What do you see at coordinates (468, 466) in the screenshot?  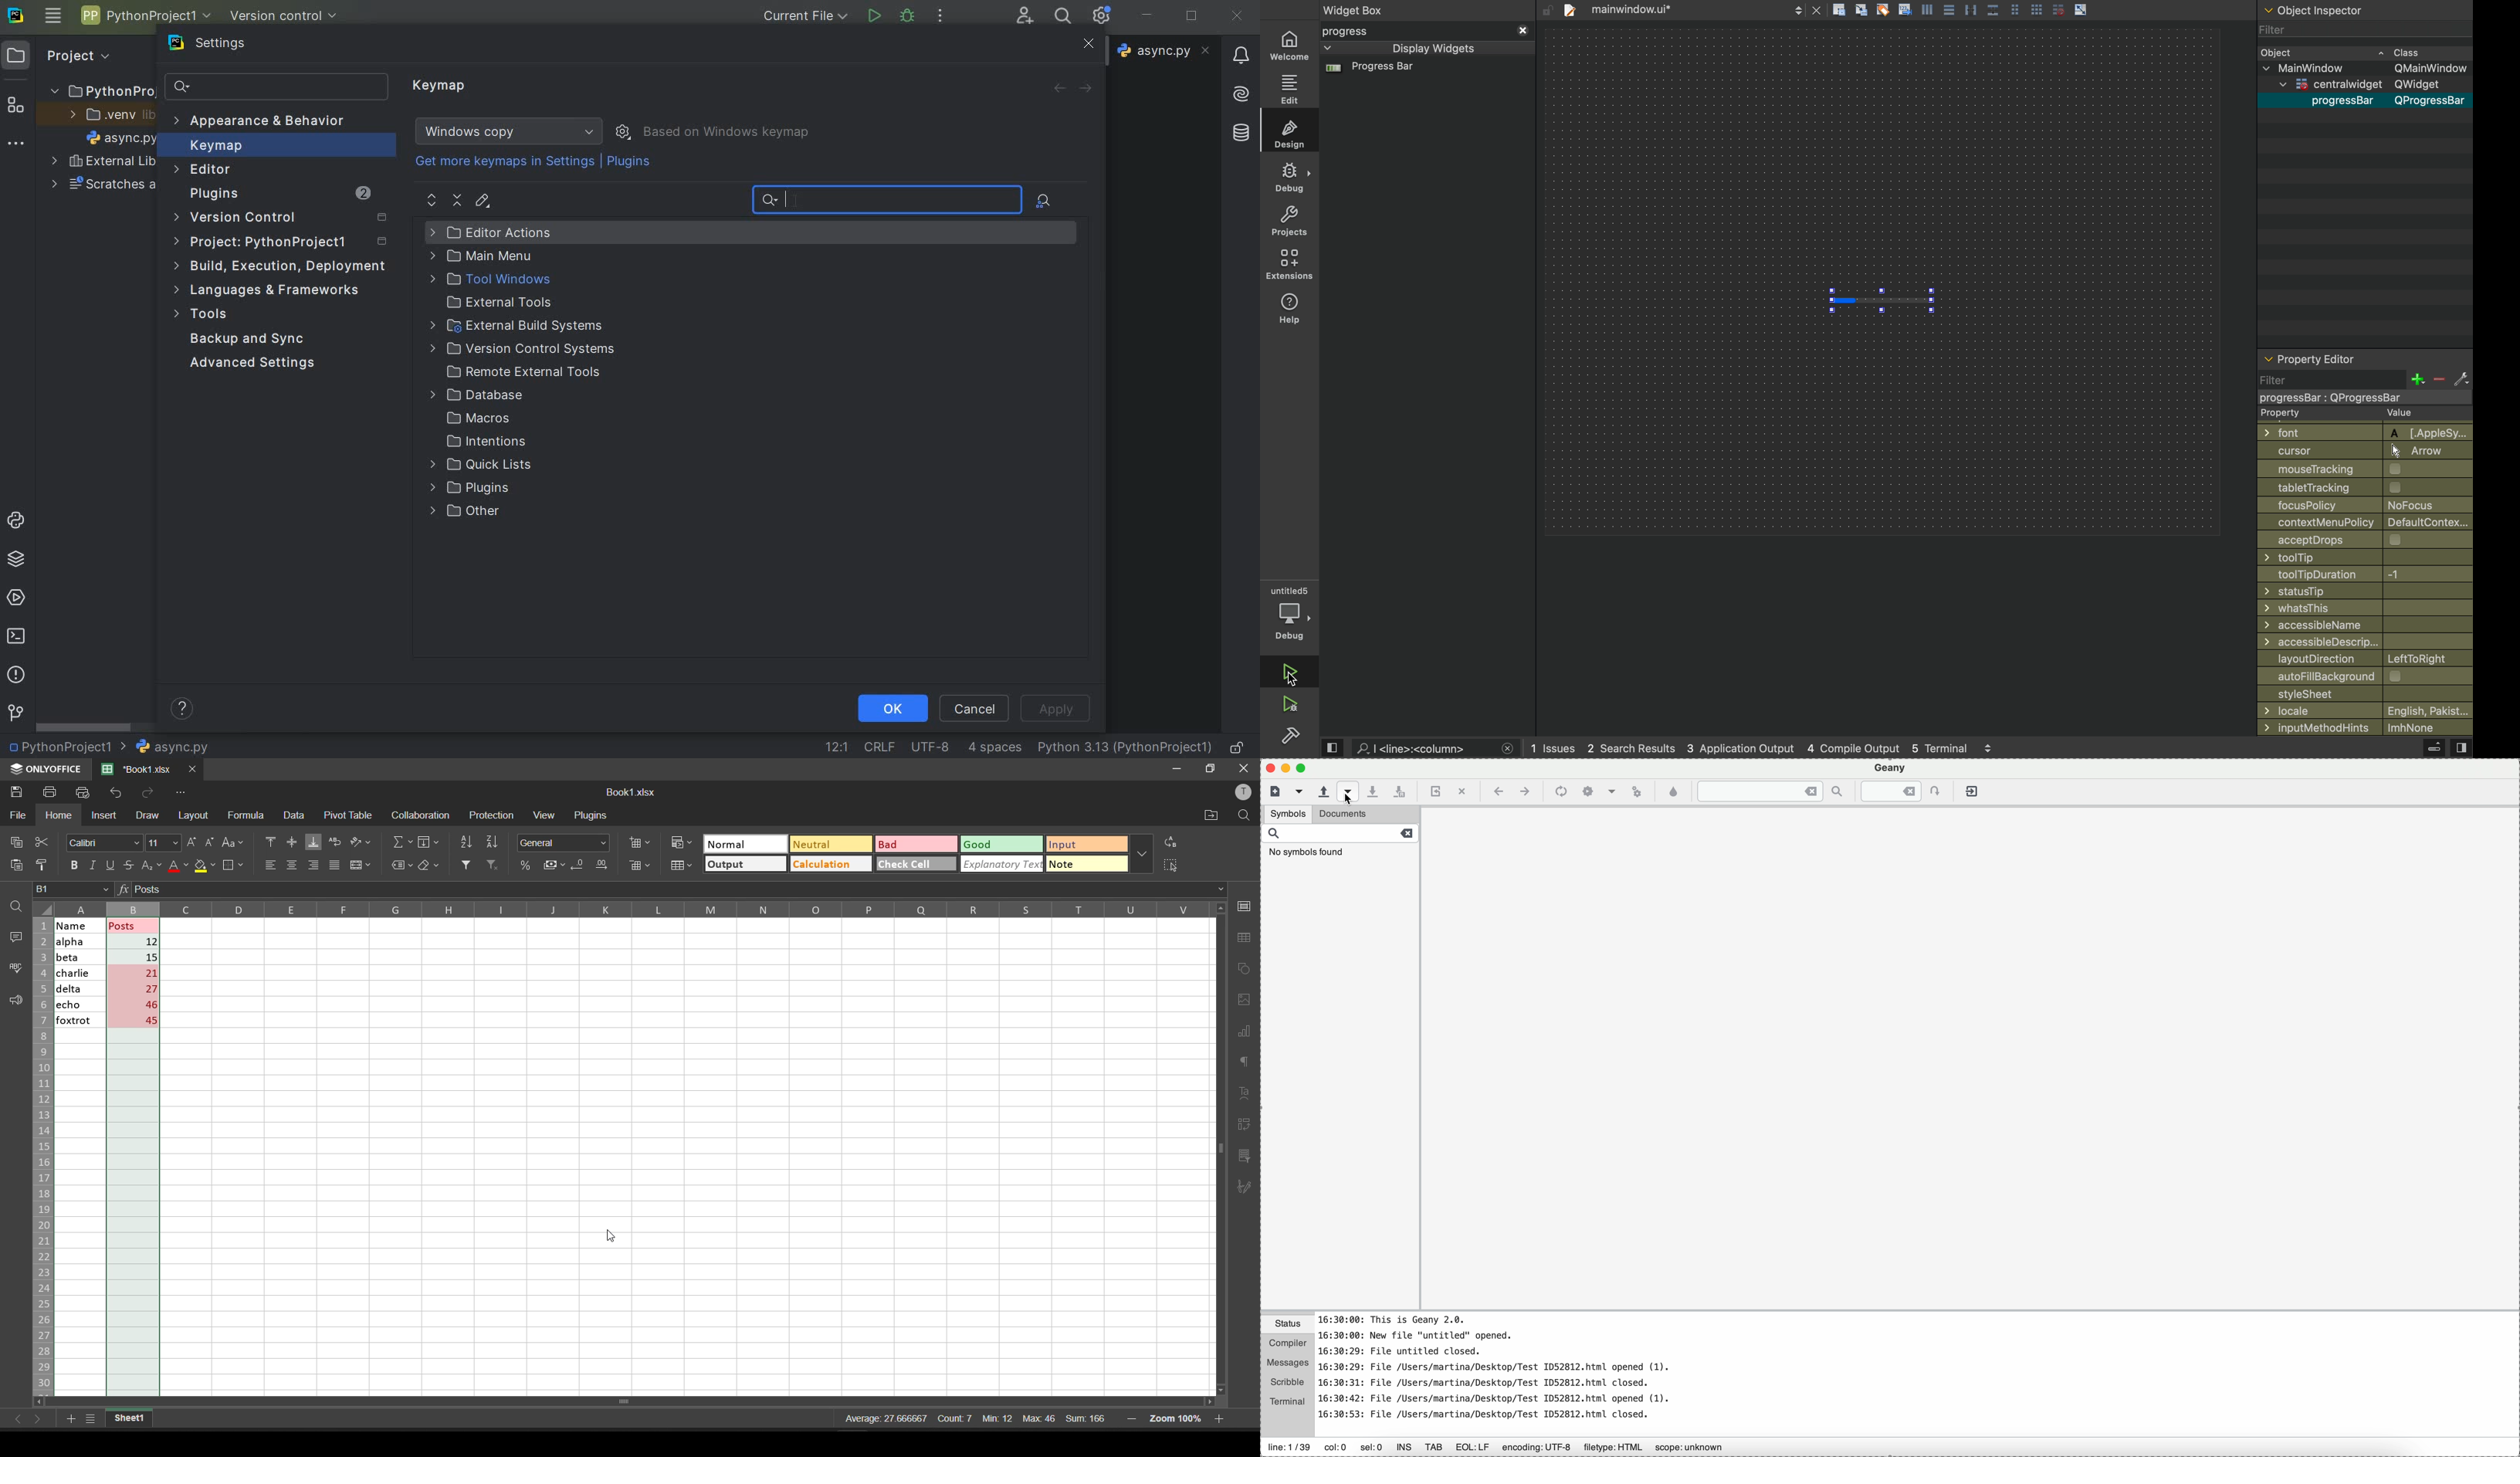 I see `quick lists` at bounding box center [468, 466].